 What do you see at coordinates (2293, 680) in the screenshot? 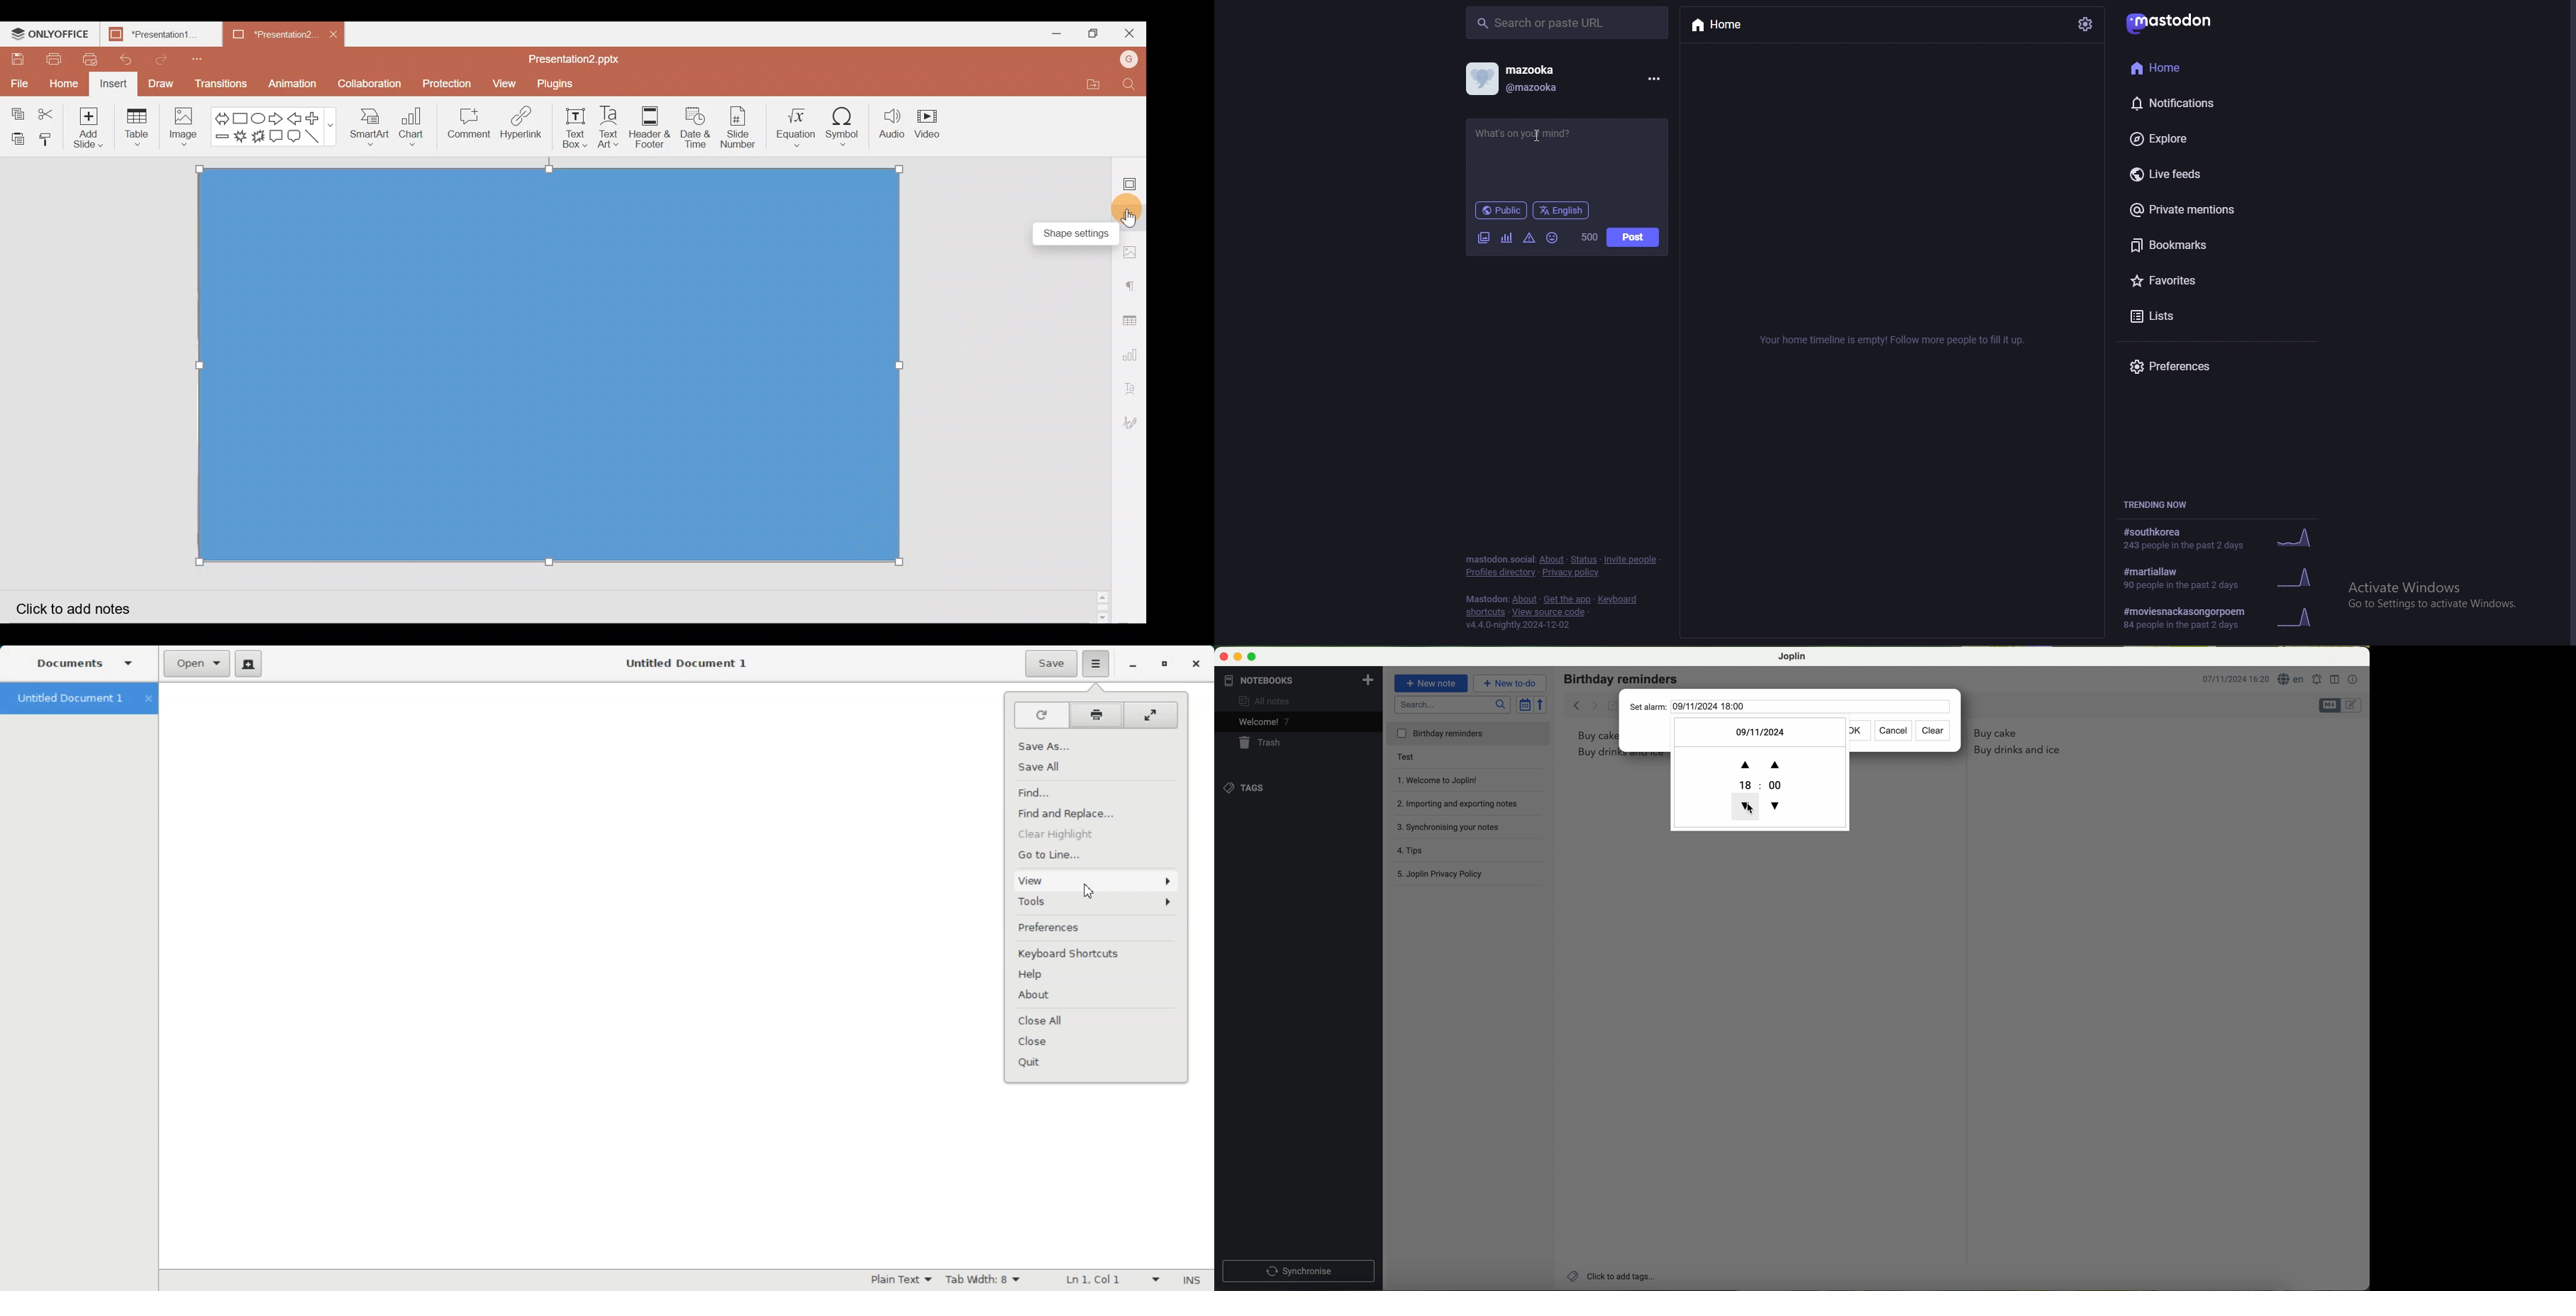
I see `language` at bounding box center [2293, 680].